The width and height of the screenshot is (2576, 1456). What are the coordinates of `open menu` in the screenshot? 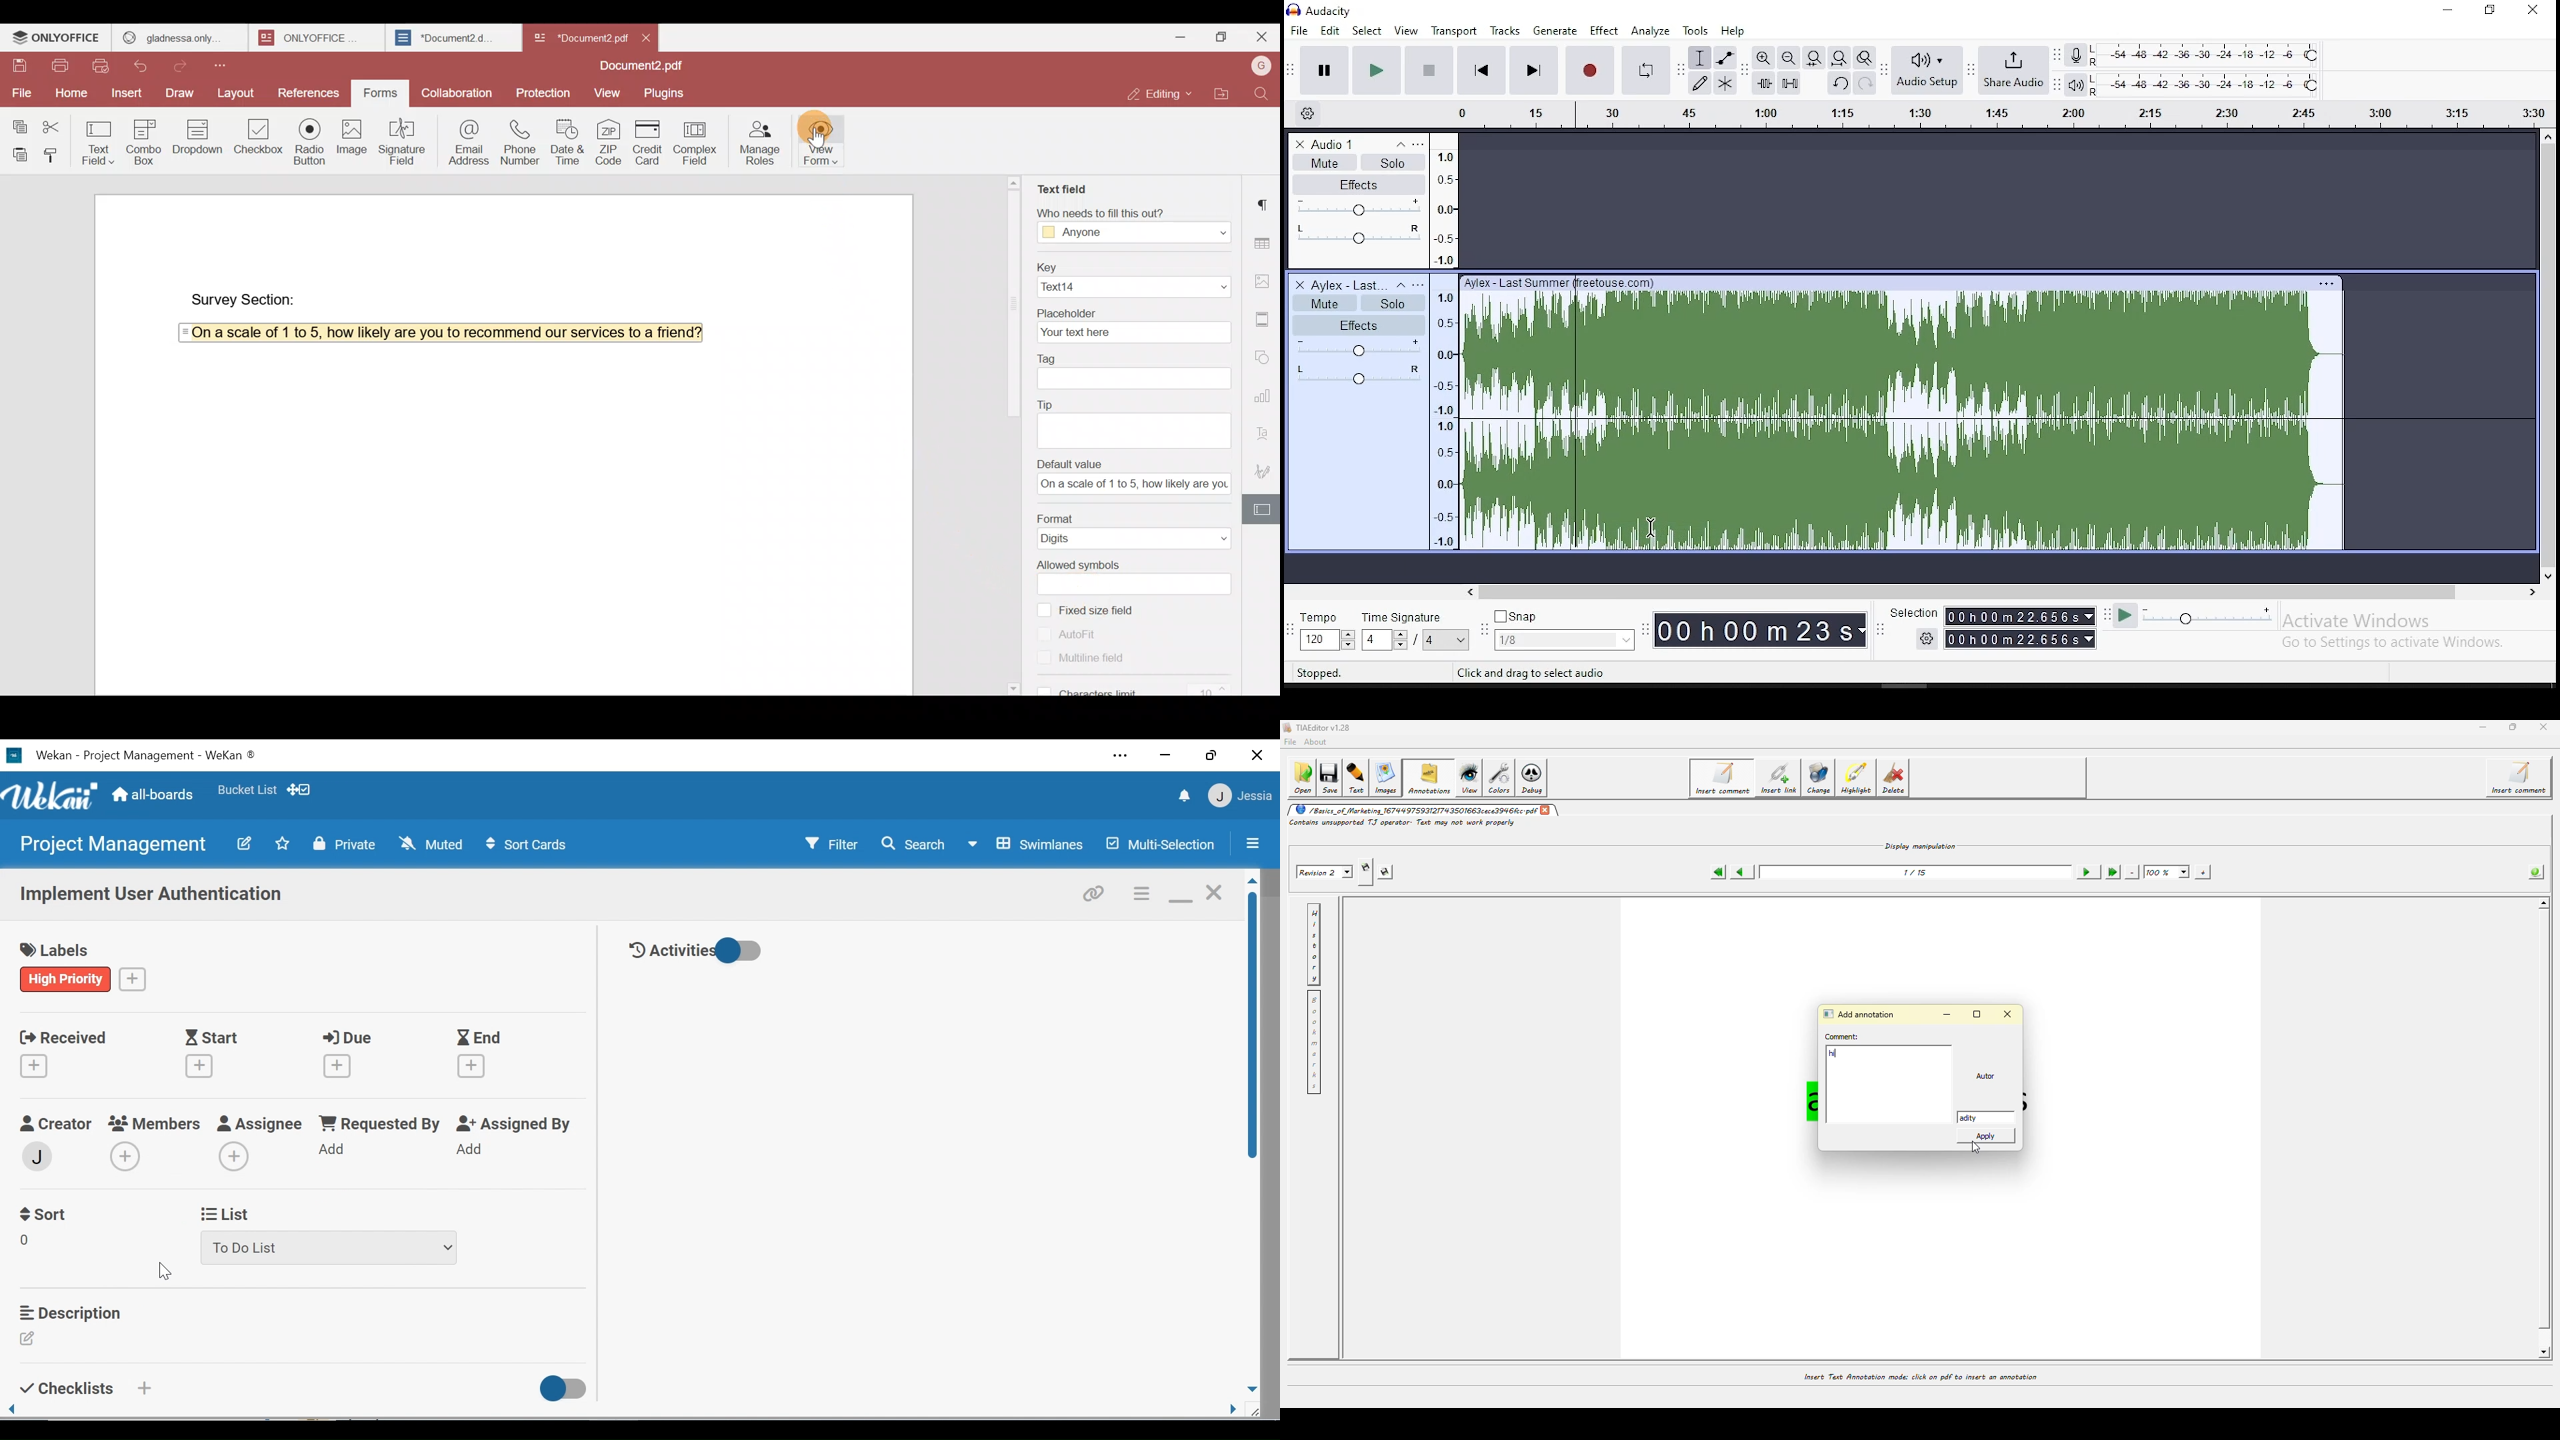 It's located at (1419, 284).